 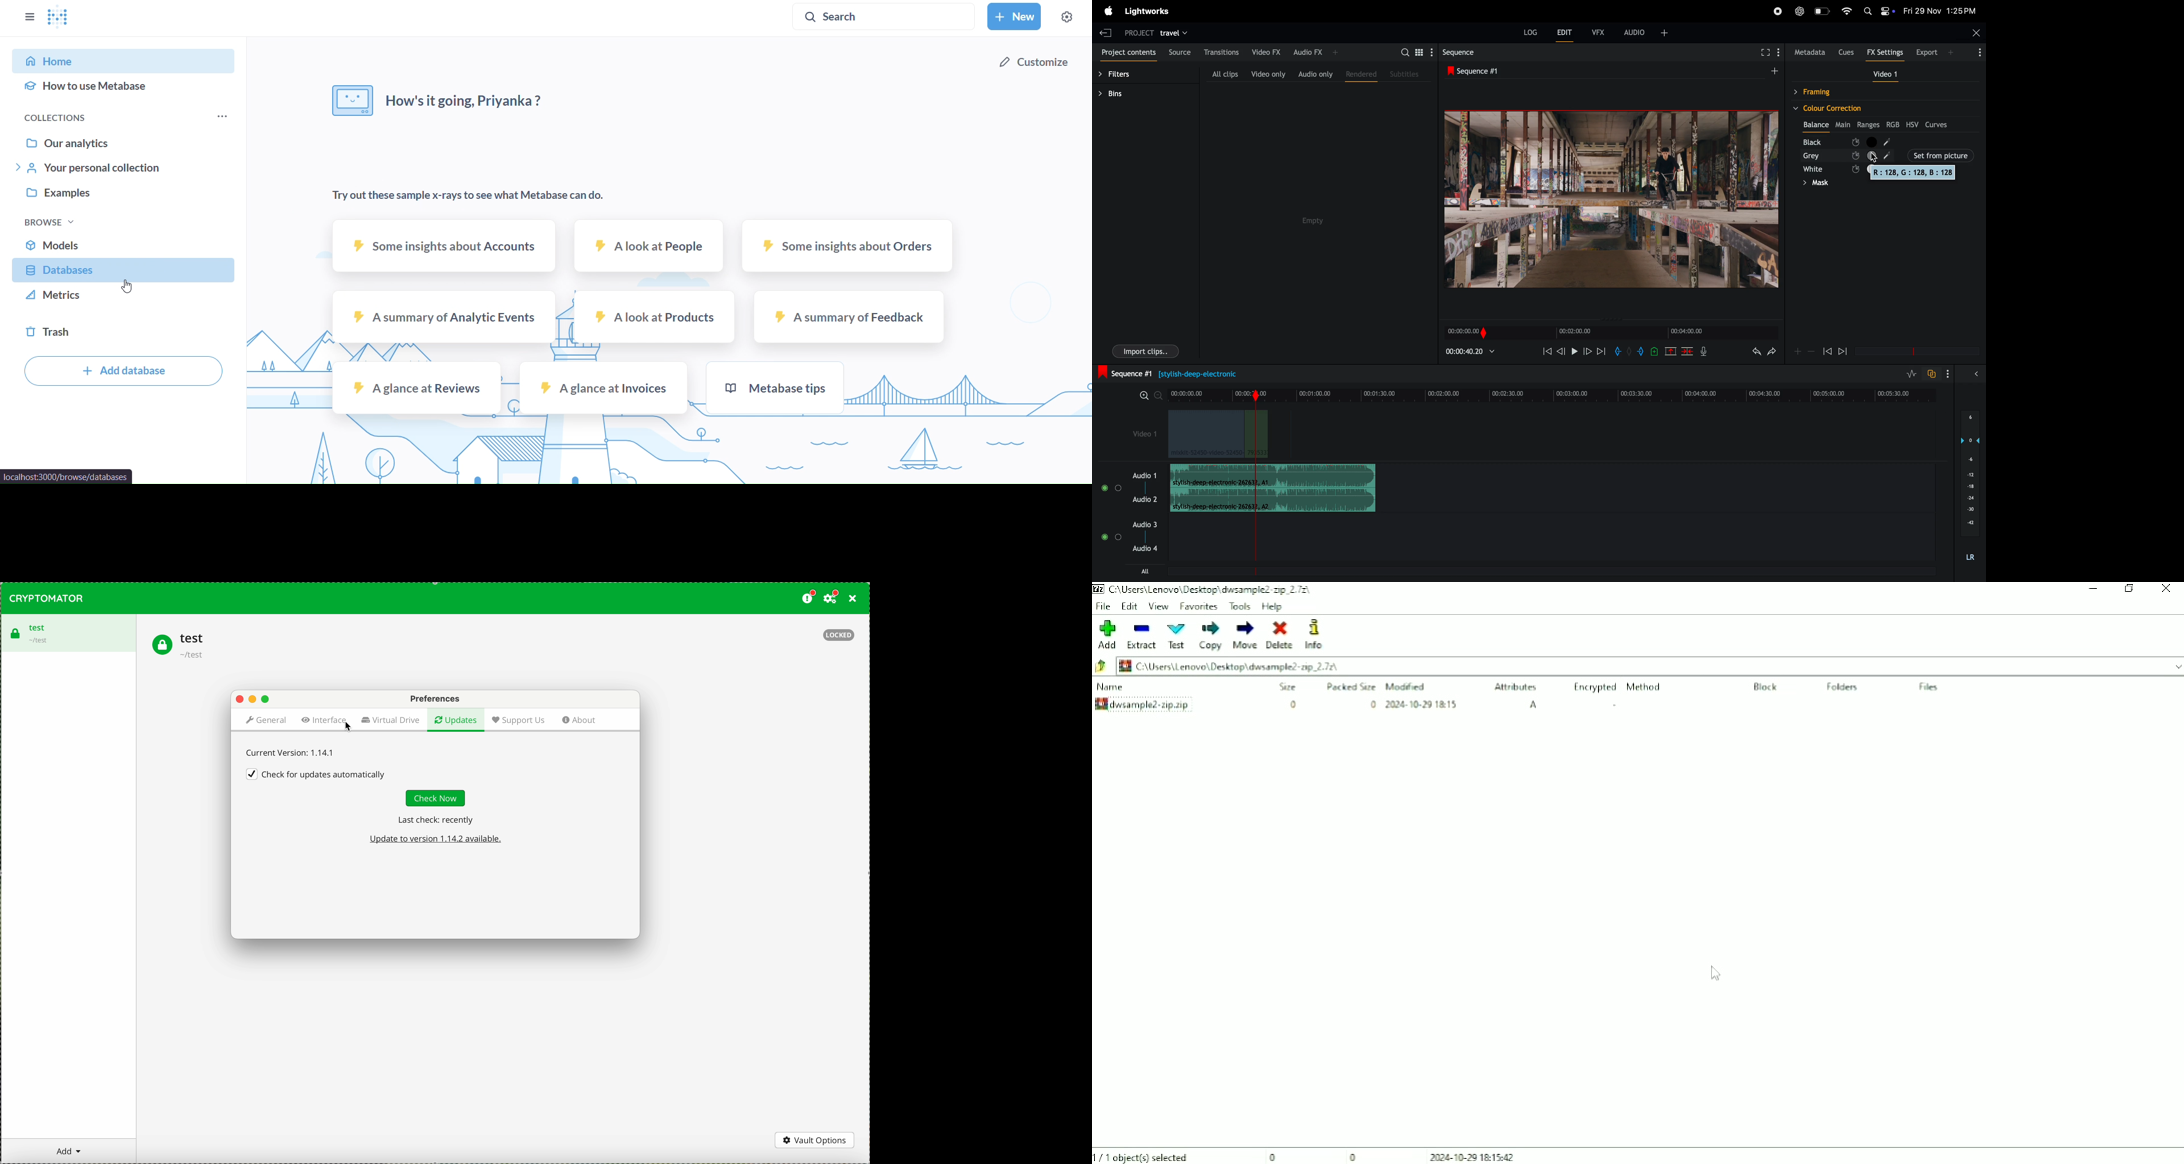 I want to click on Tools, so click(x=1240, y=606).